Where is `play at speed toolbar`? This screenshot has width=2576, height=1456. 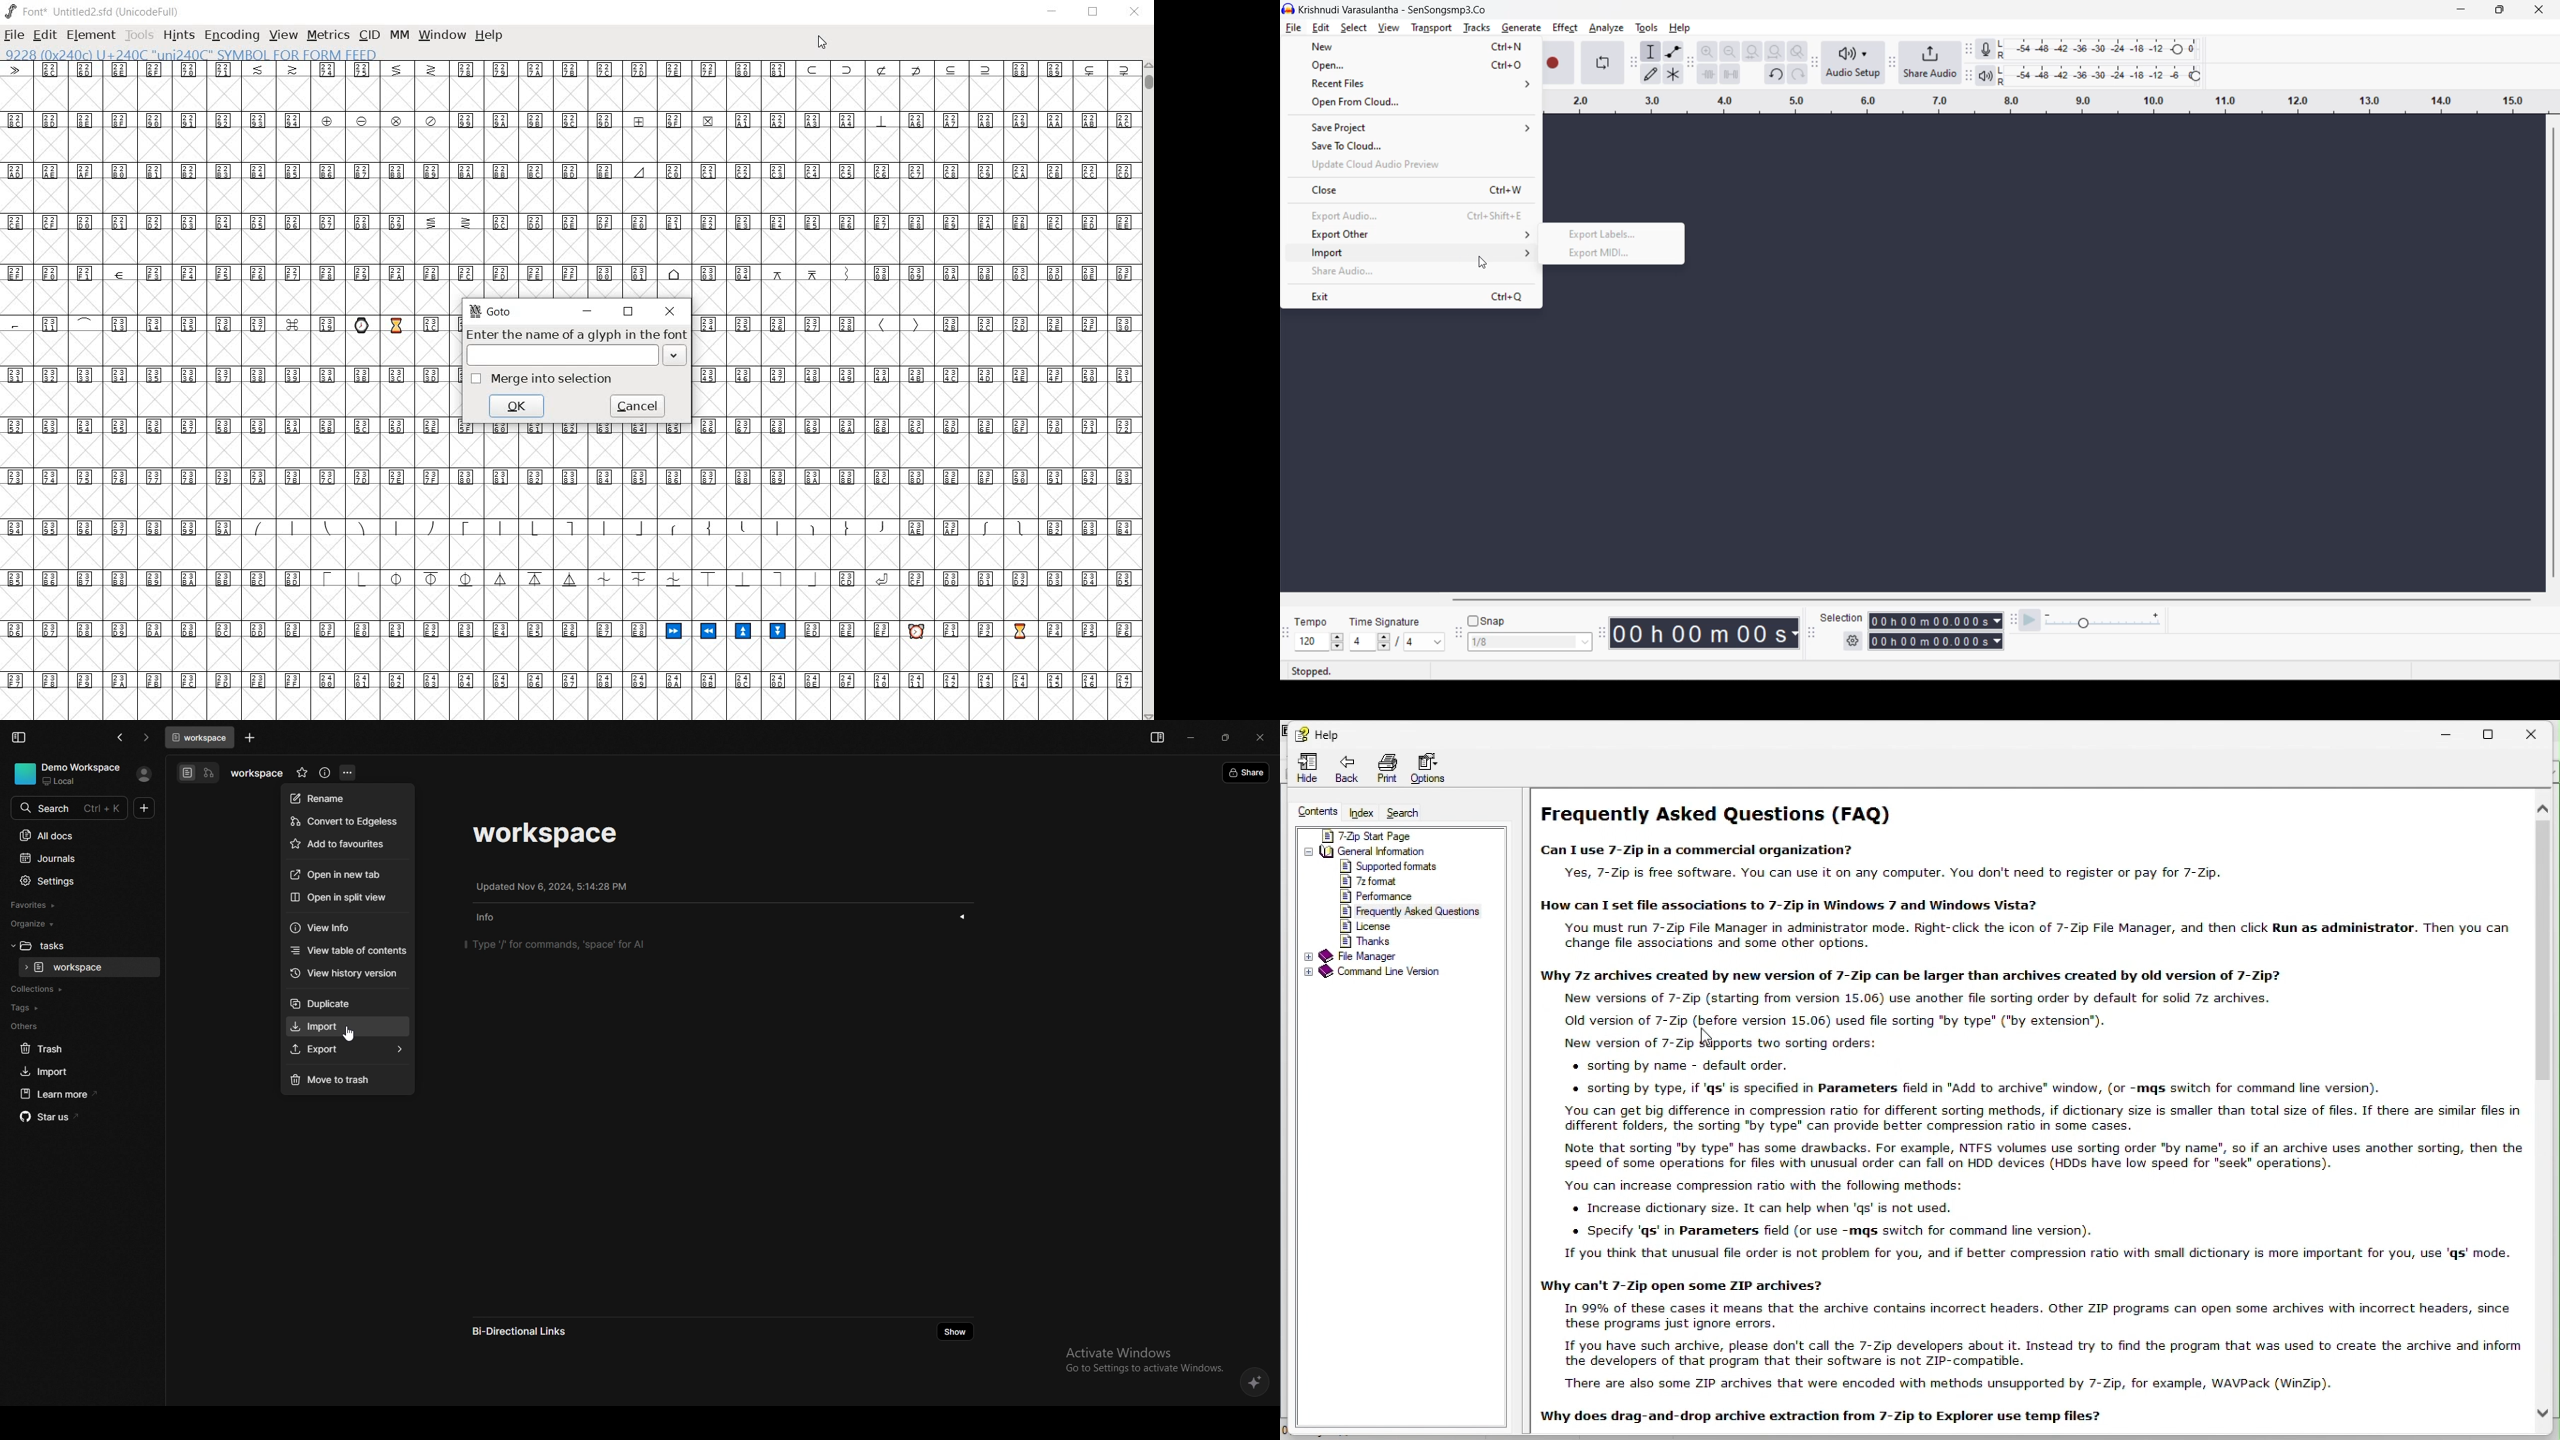
play at speed toolbar is located at coordinates (2014, 619).